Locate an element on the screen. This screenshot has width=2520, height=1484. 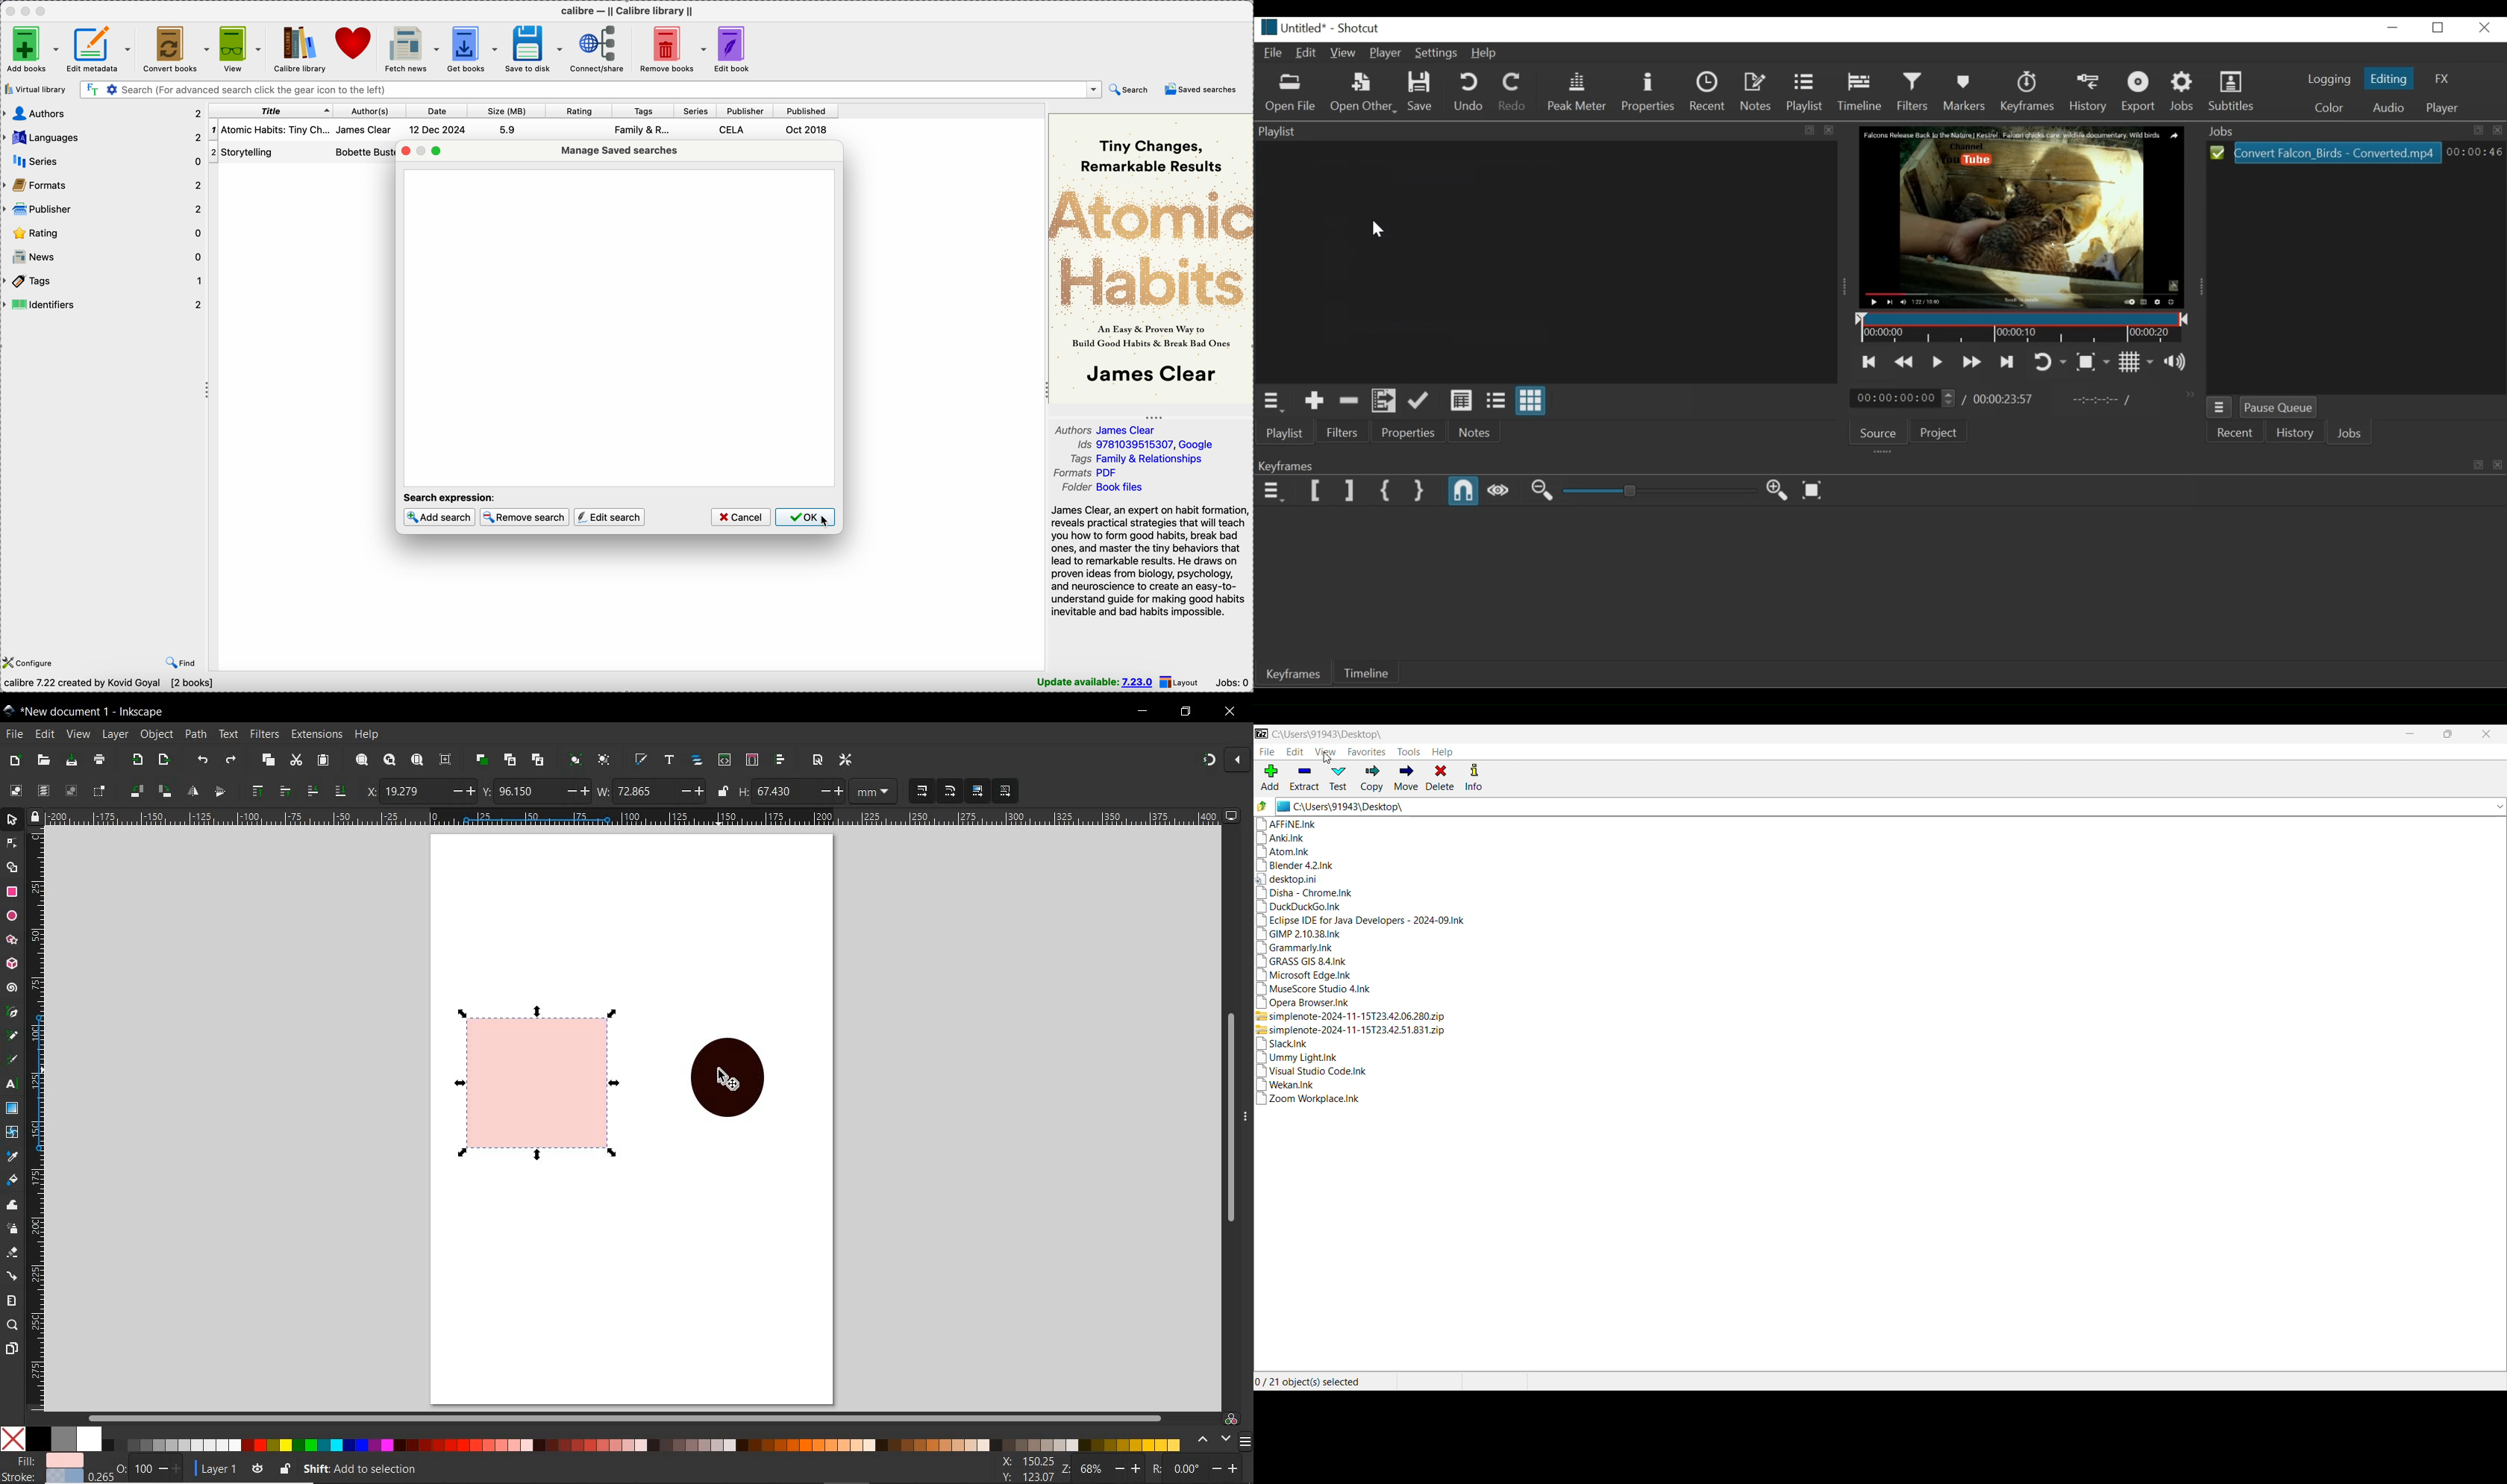
Falcon Release Back to the Nature | Kestrel. Falcon chicks care wildlife documentary. Wild Birds. Channel. You tube (Media Player) is located at coordinates (2028, 215).